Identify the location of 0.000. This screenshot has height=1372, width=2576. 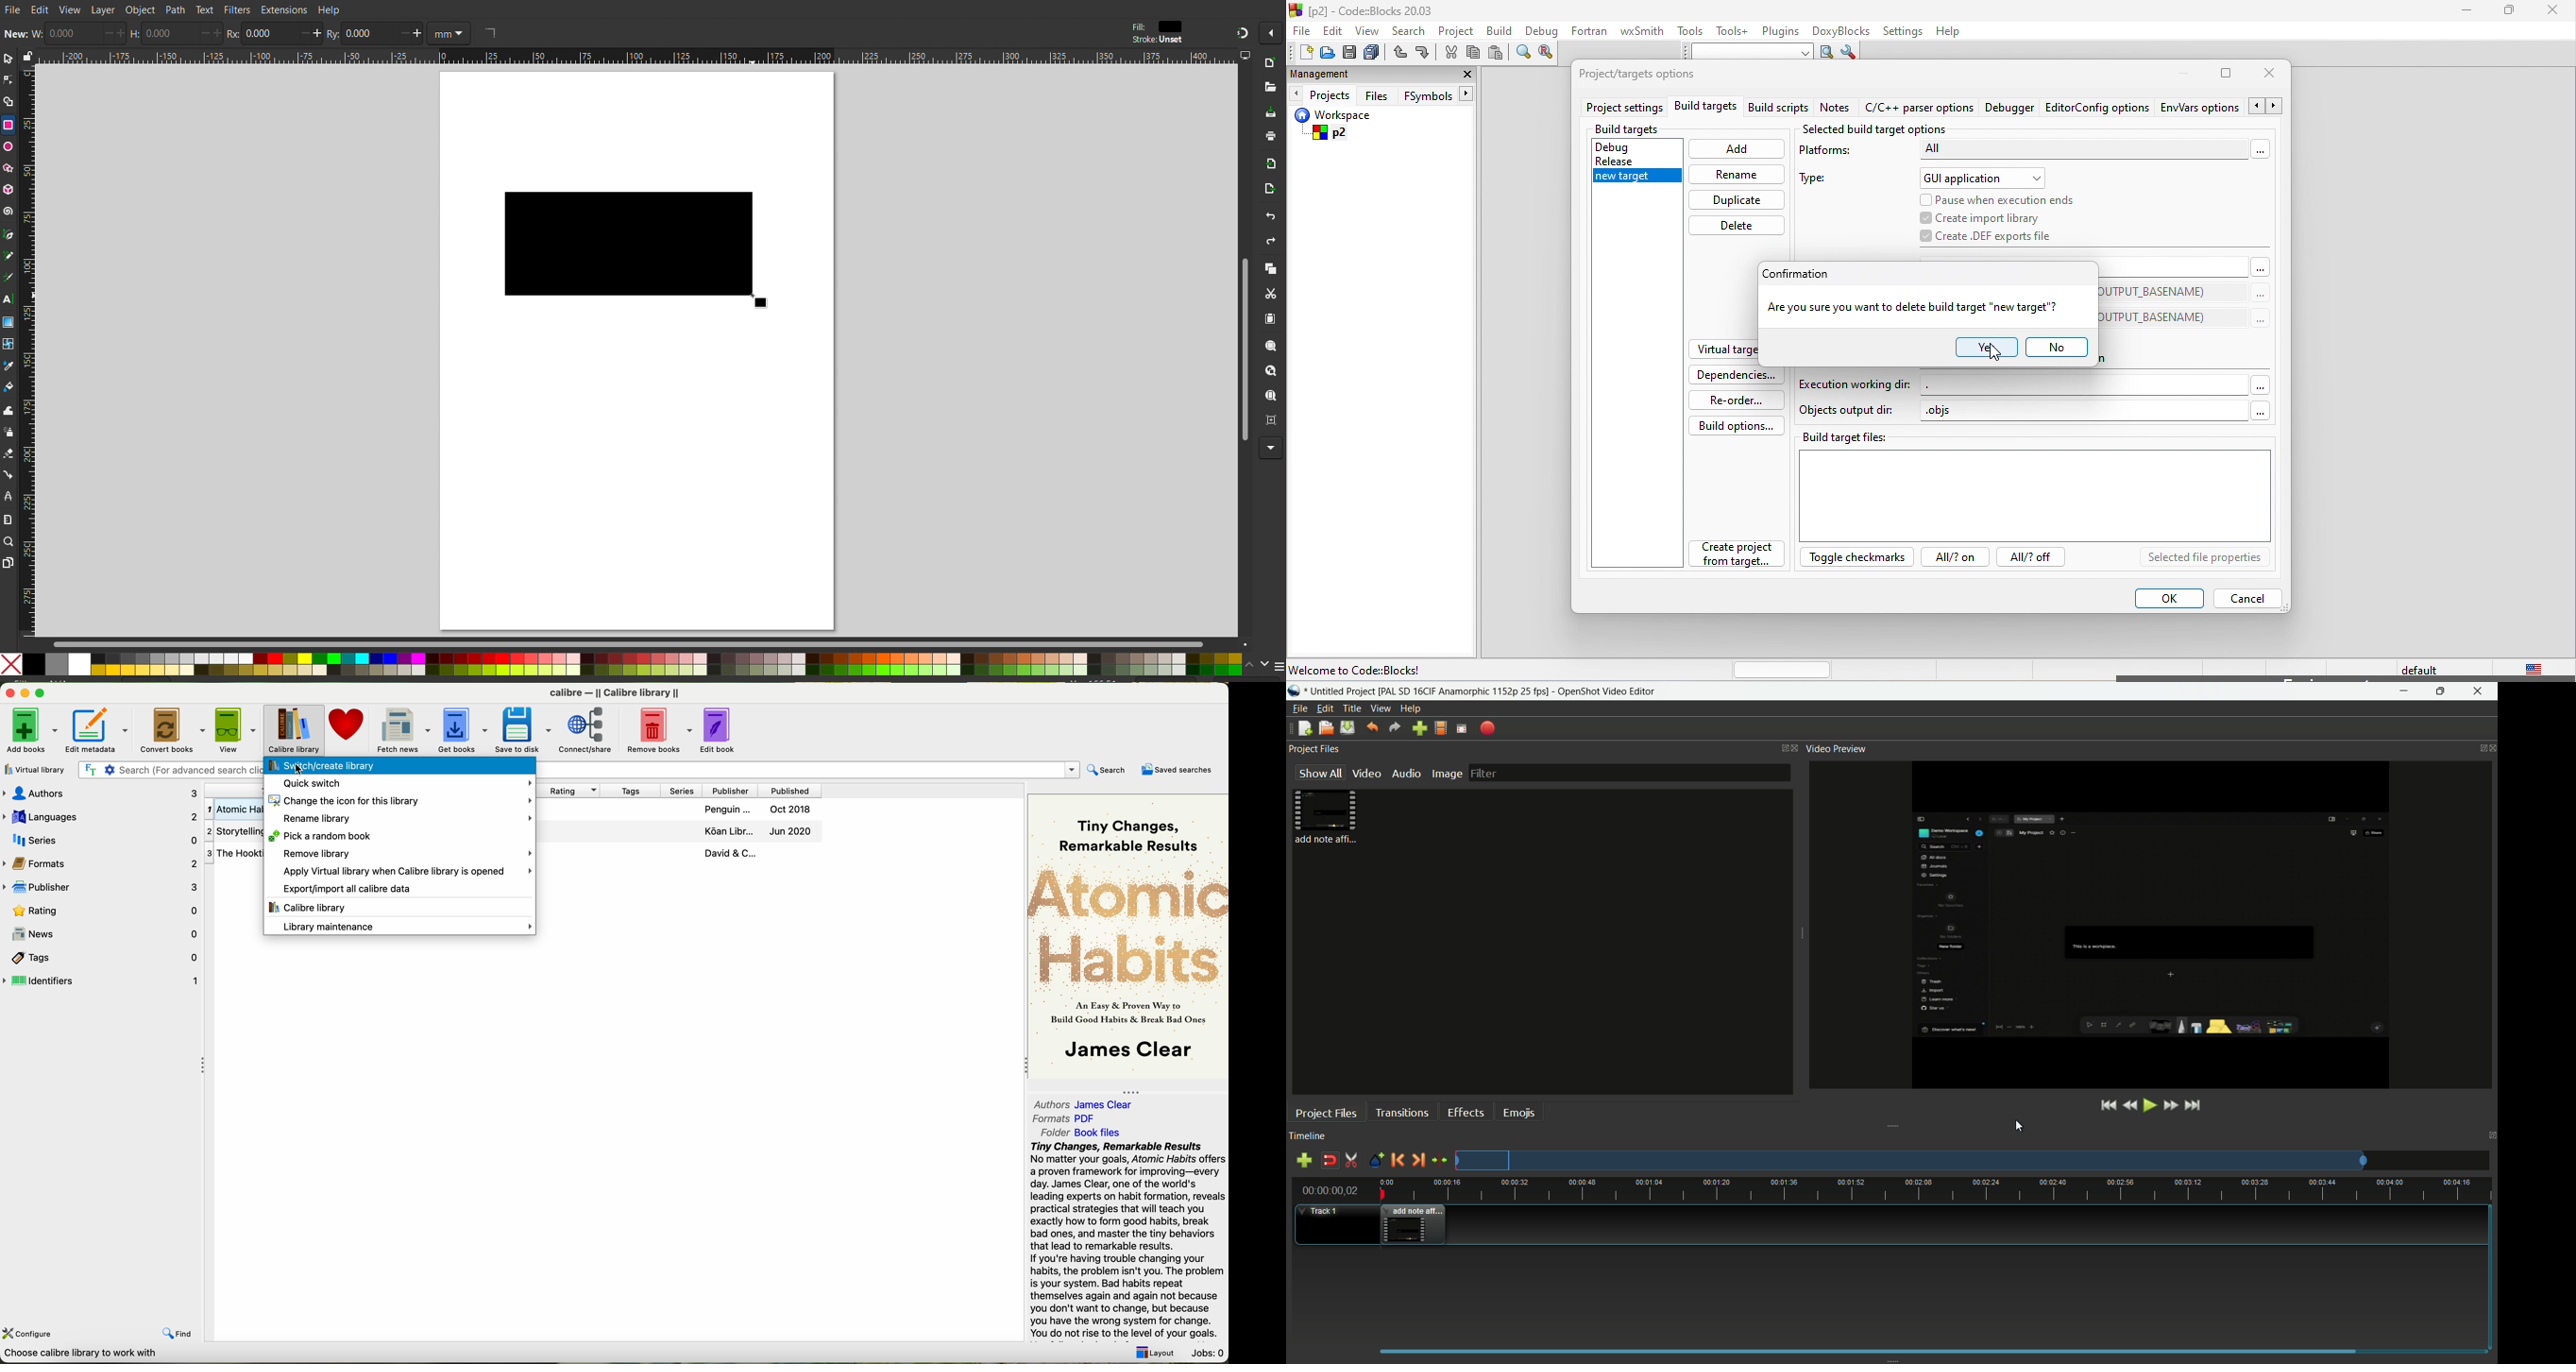
(75, 33).